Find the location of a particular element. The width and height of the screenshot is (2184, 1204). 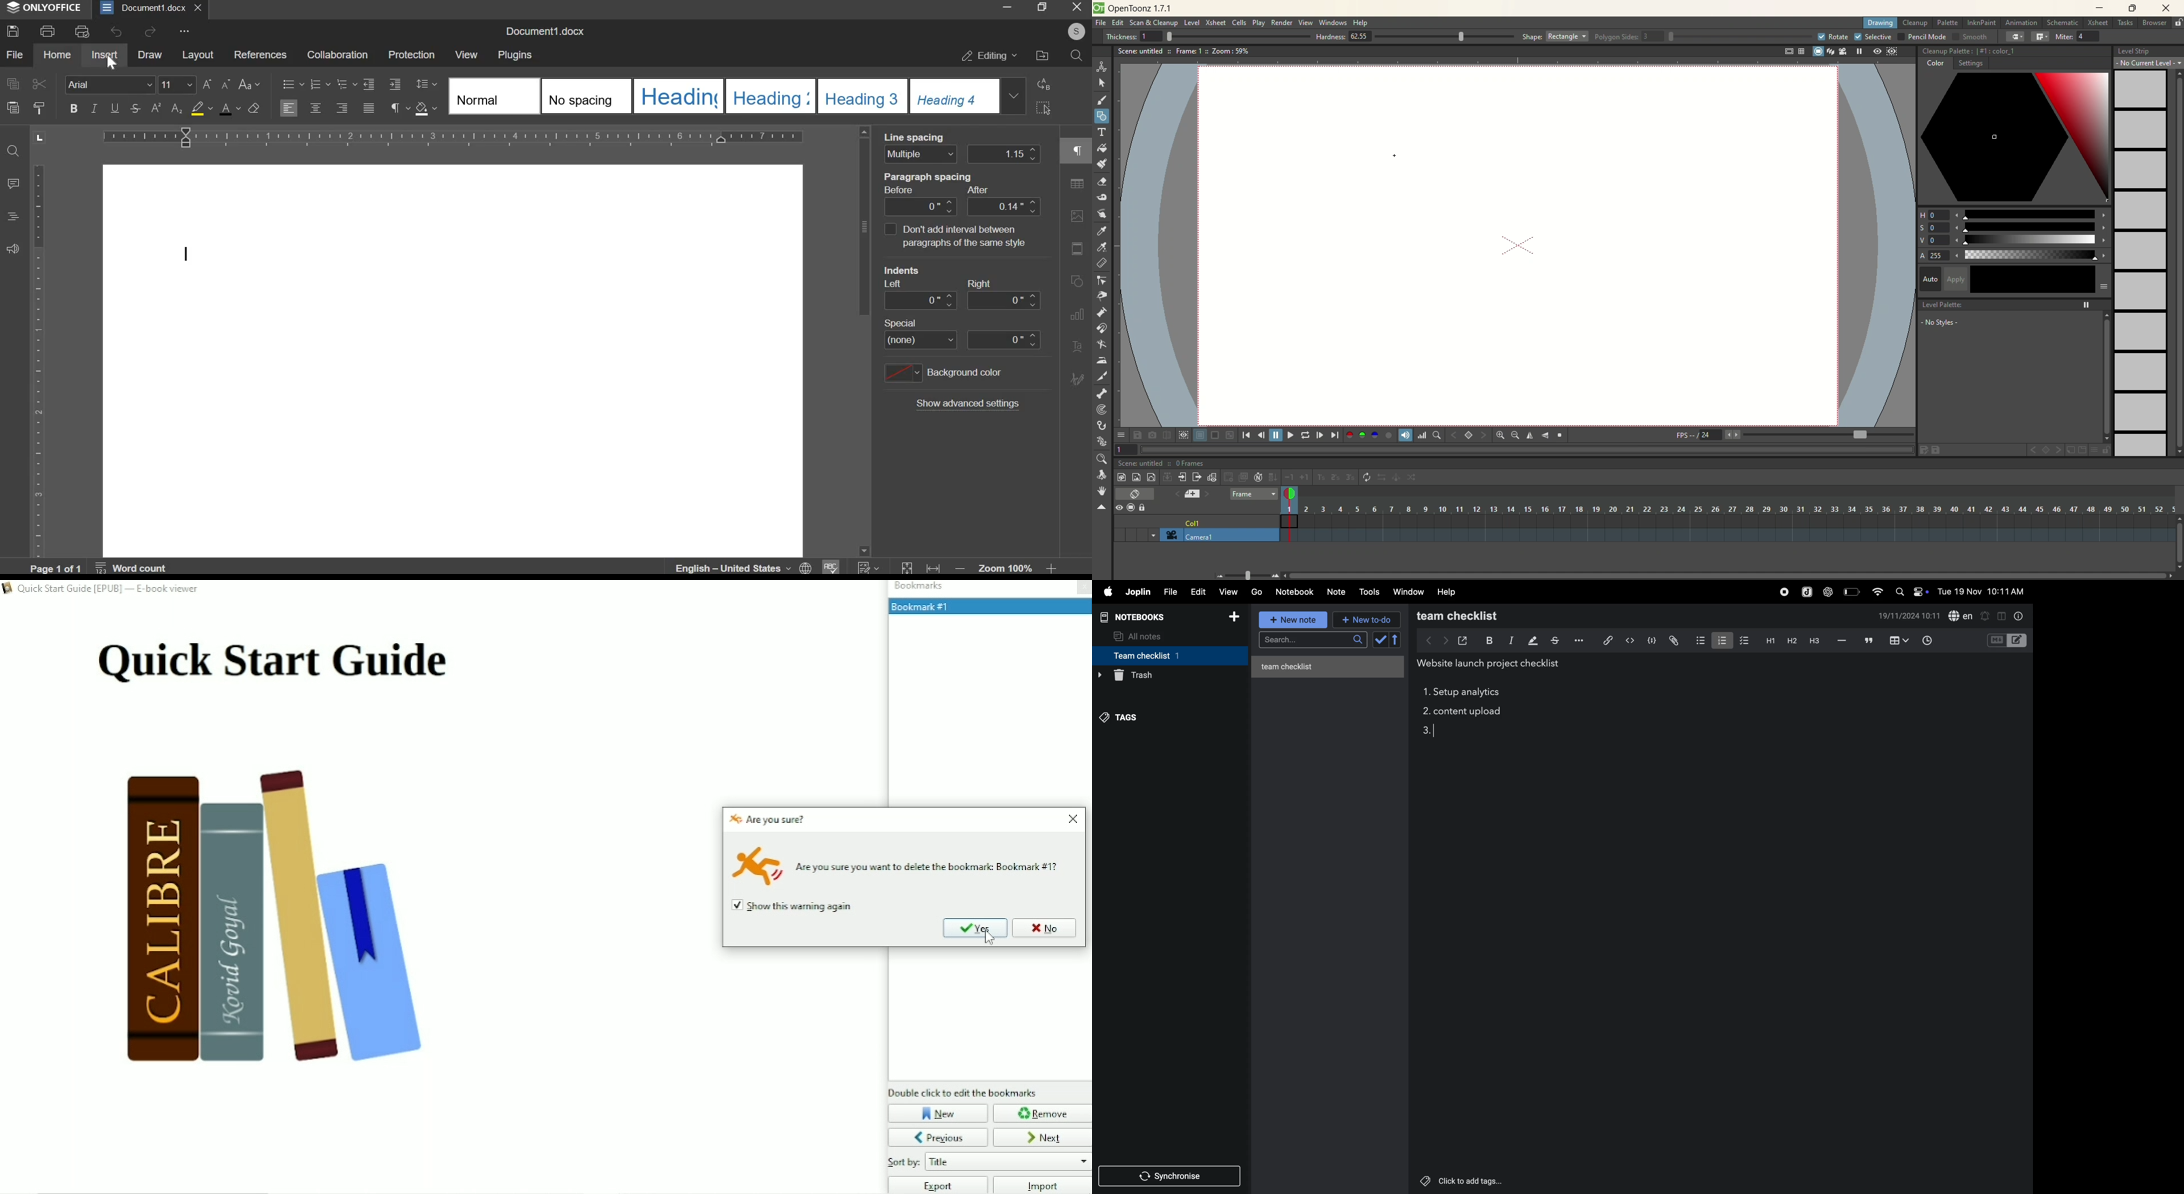

view is located at coordinates (1230, 591).